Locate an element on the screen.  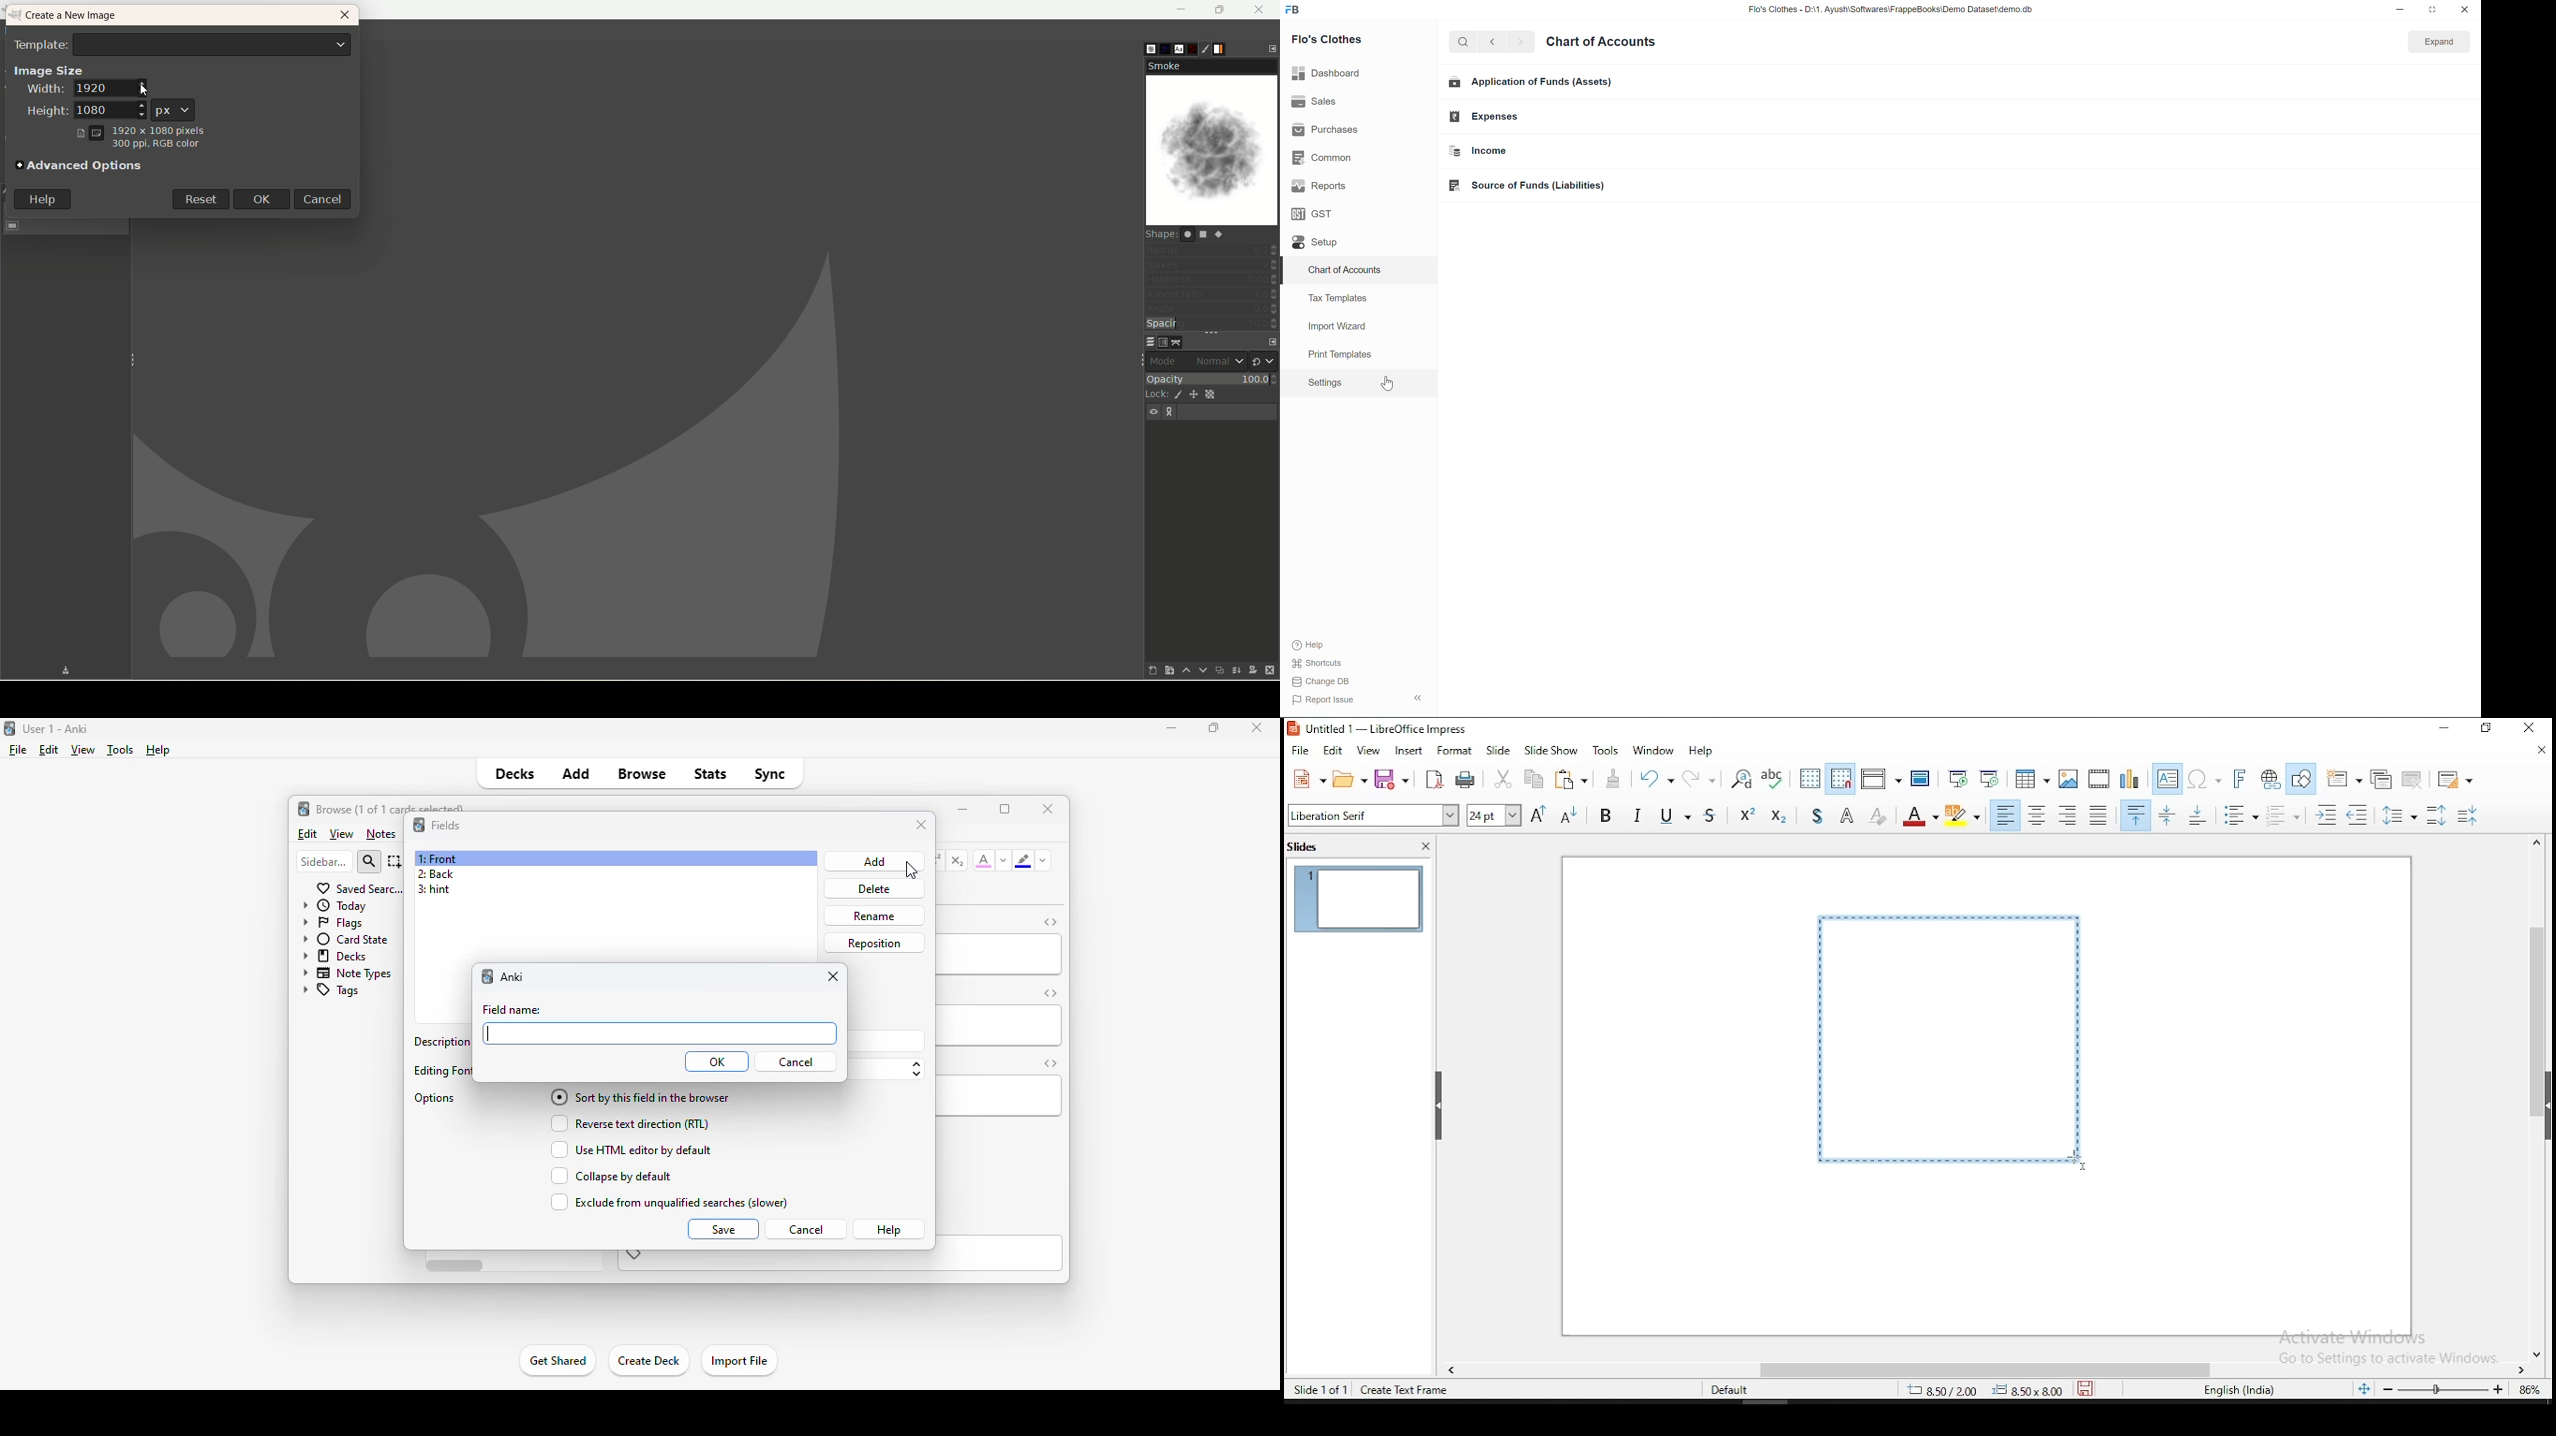
export as pdf is located at coordinates (1436, 780).